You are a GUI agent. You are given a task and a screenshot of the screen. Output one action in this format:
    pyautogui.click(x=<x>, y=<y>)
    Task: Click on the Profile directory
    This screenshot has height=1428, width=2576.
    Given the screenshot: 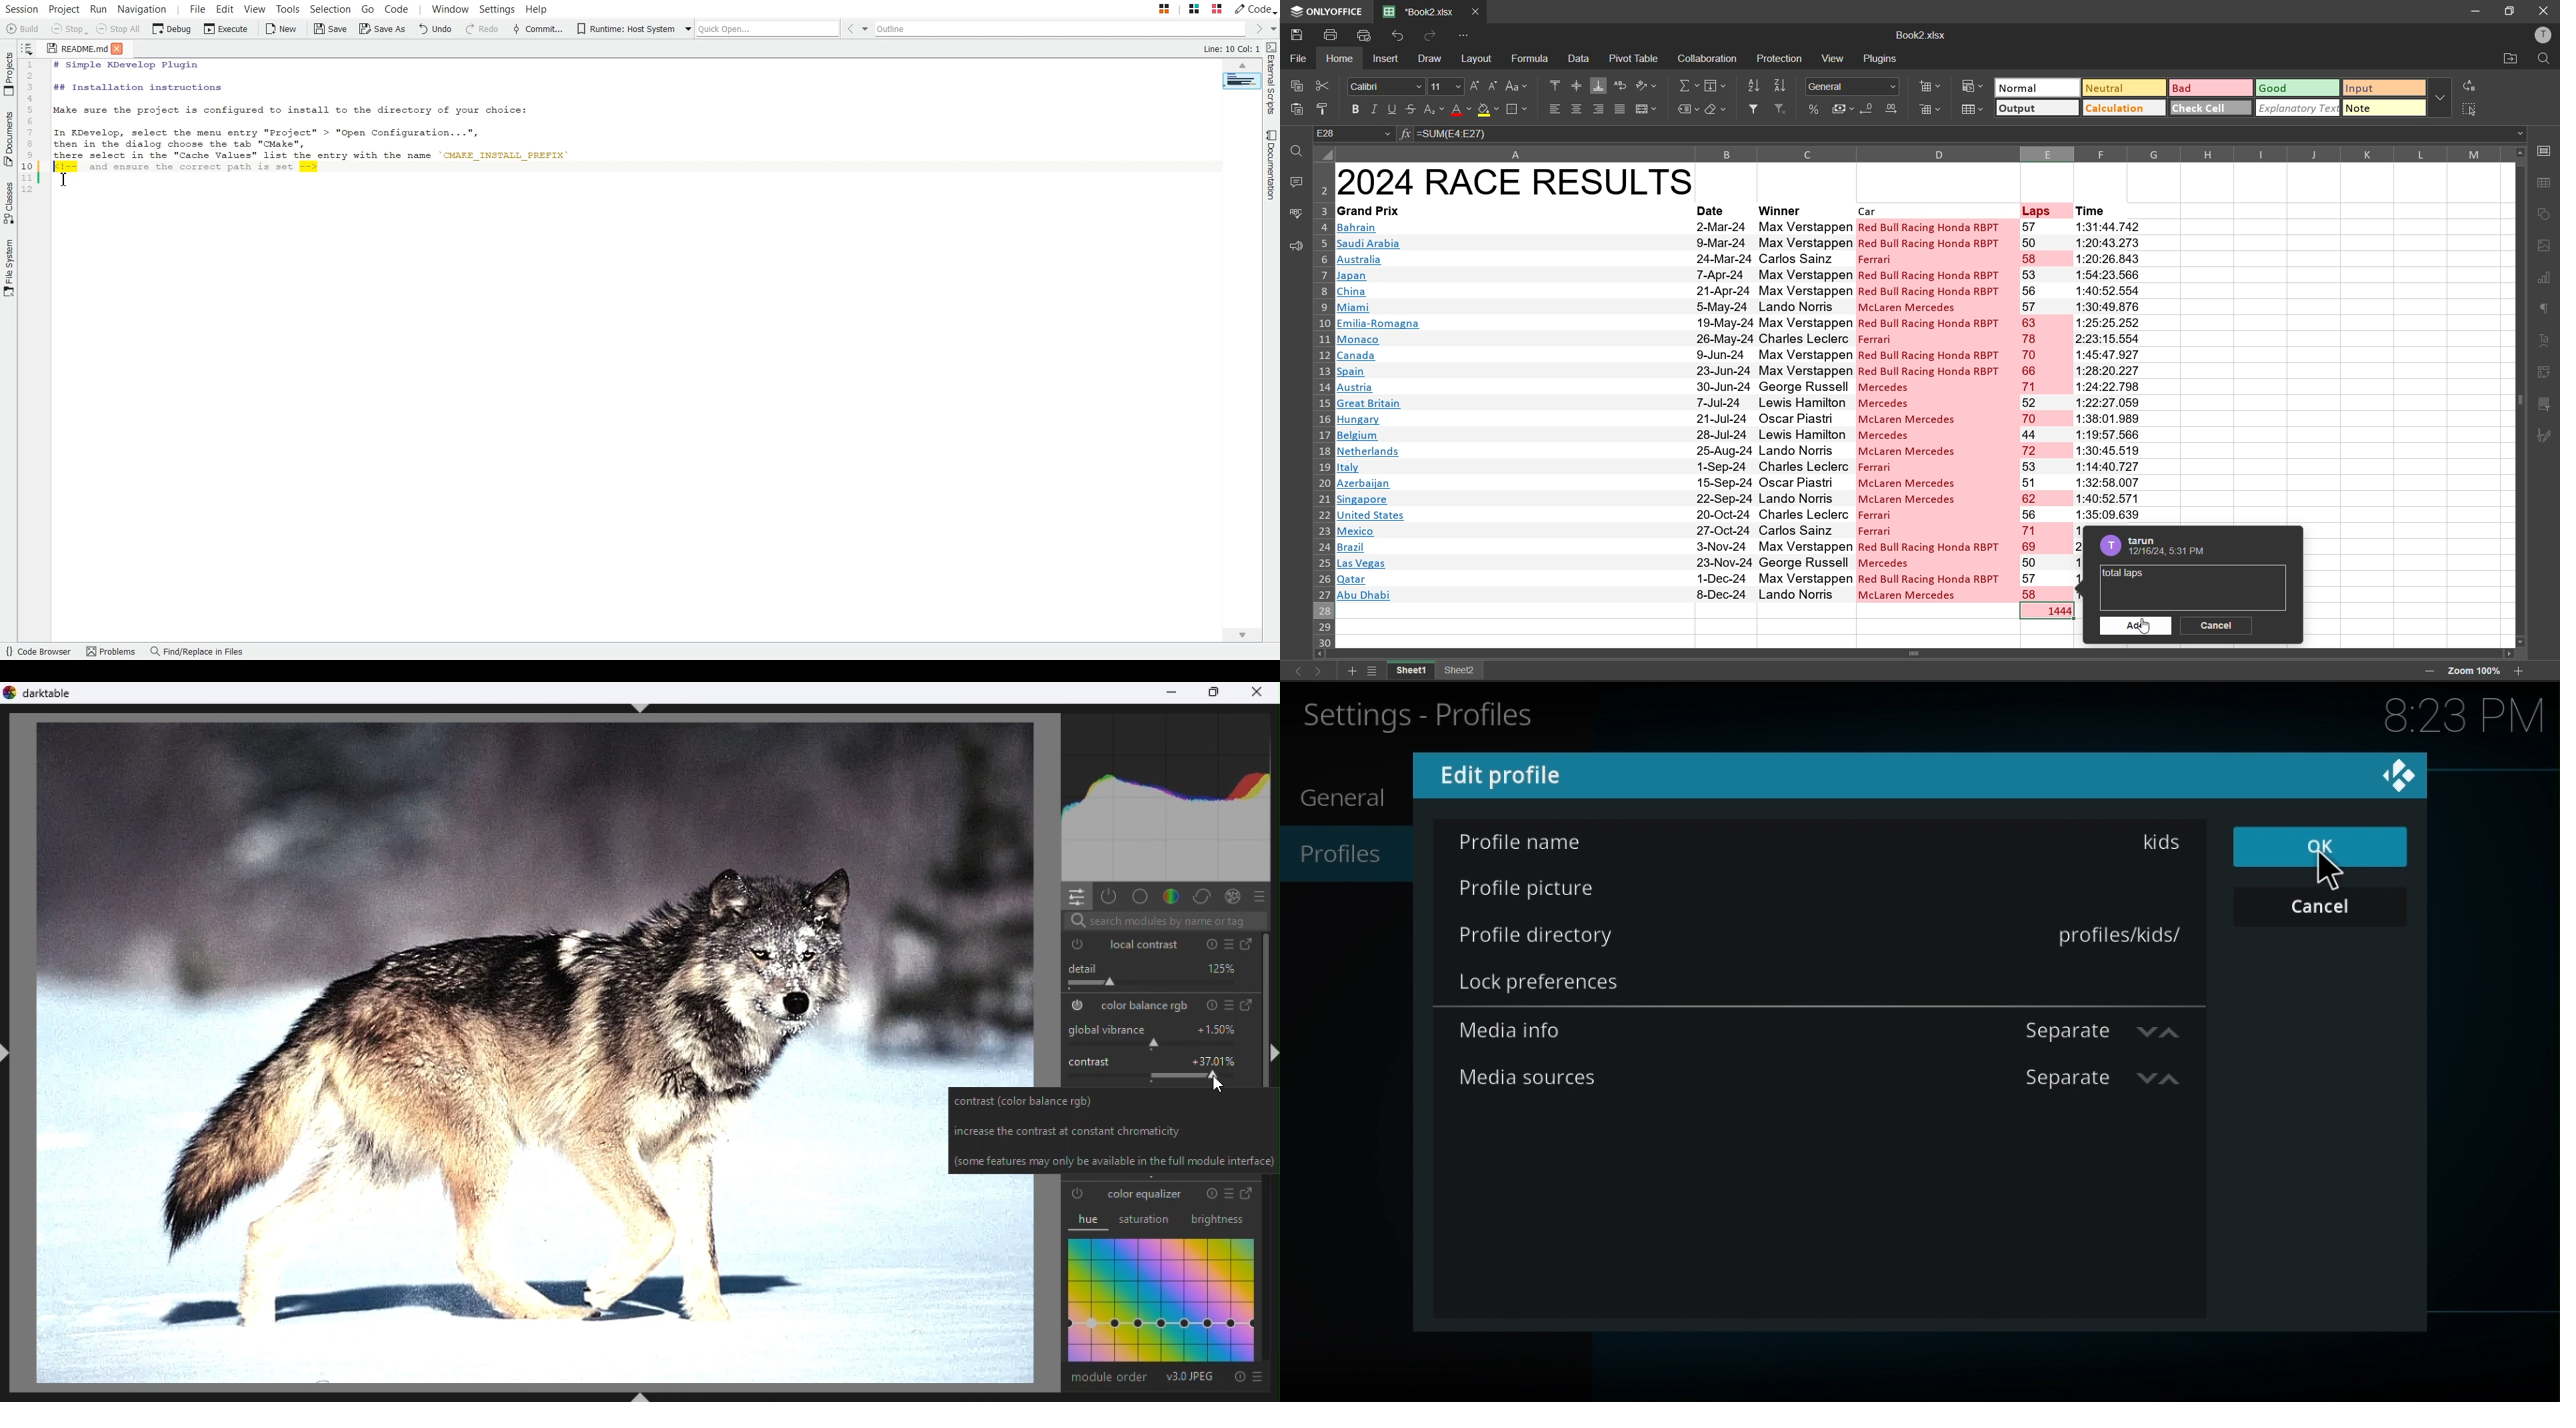 What is the action you would take?
    pyautogui.click(x=1551, y=942)
    